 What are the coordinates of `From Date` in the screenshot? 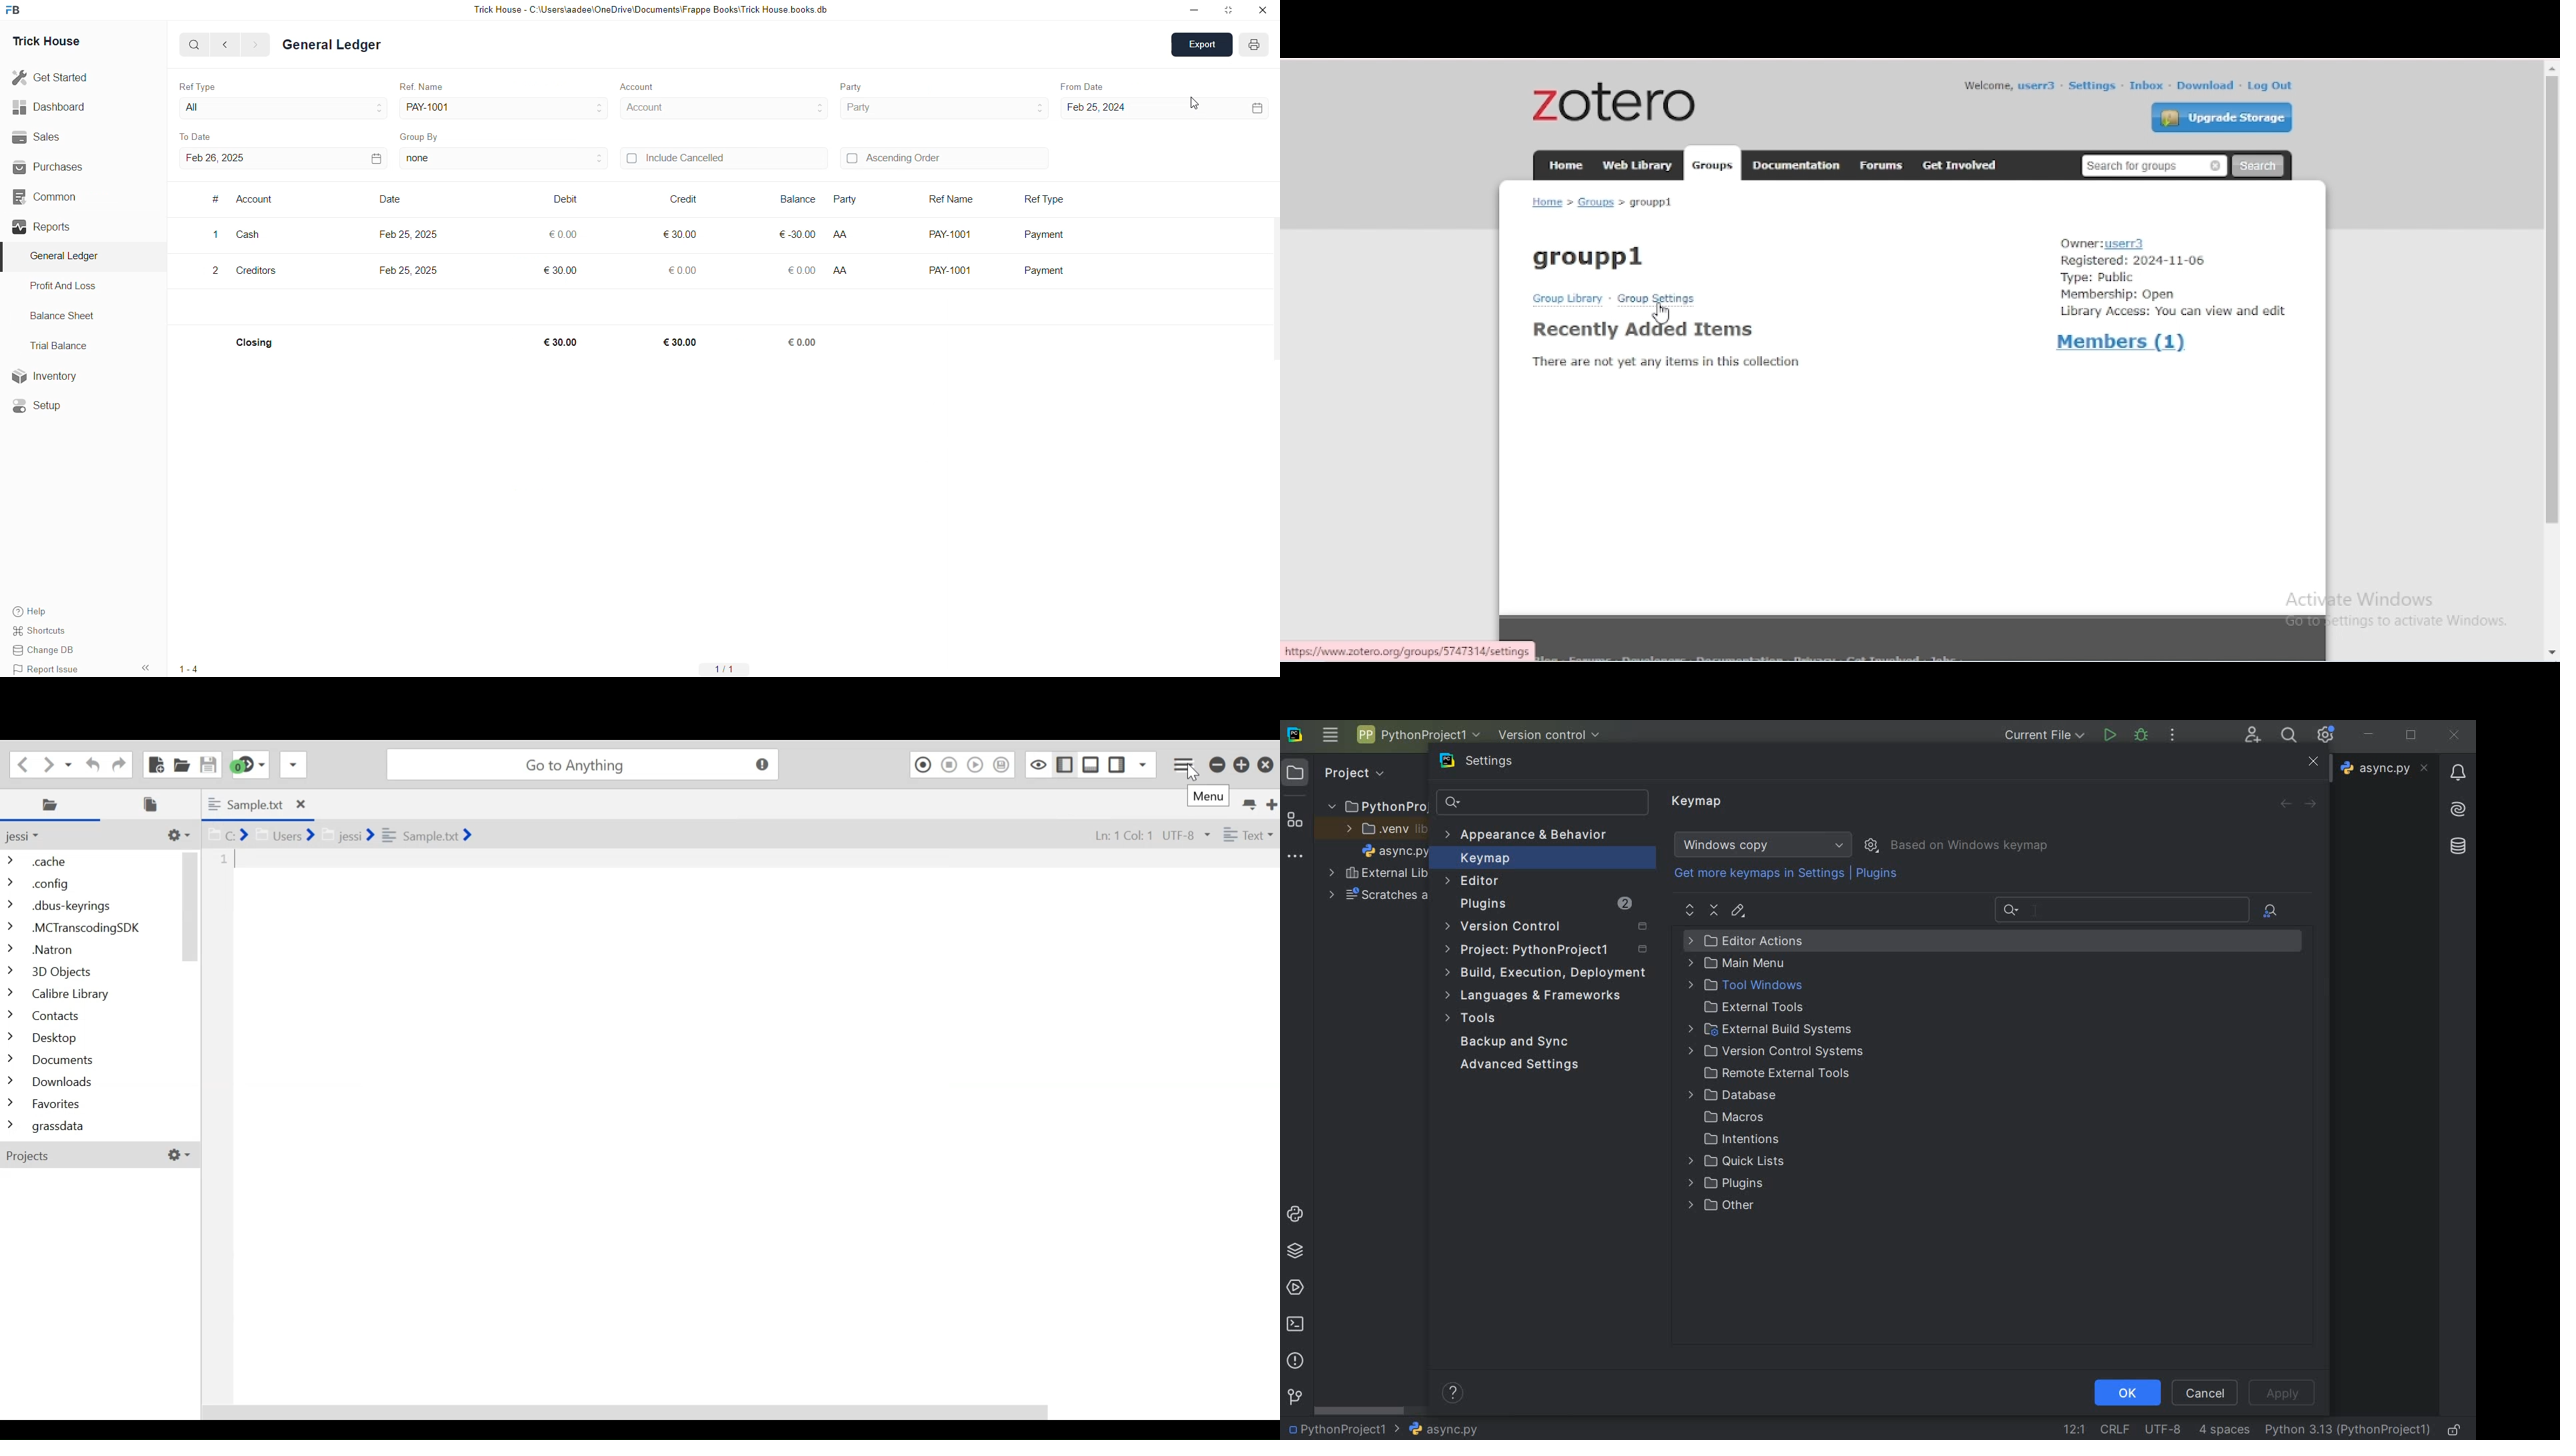 It's located at (1083, 85).